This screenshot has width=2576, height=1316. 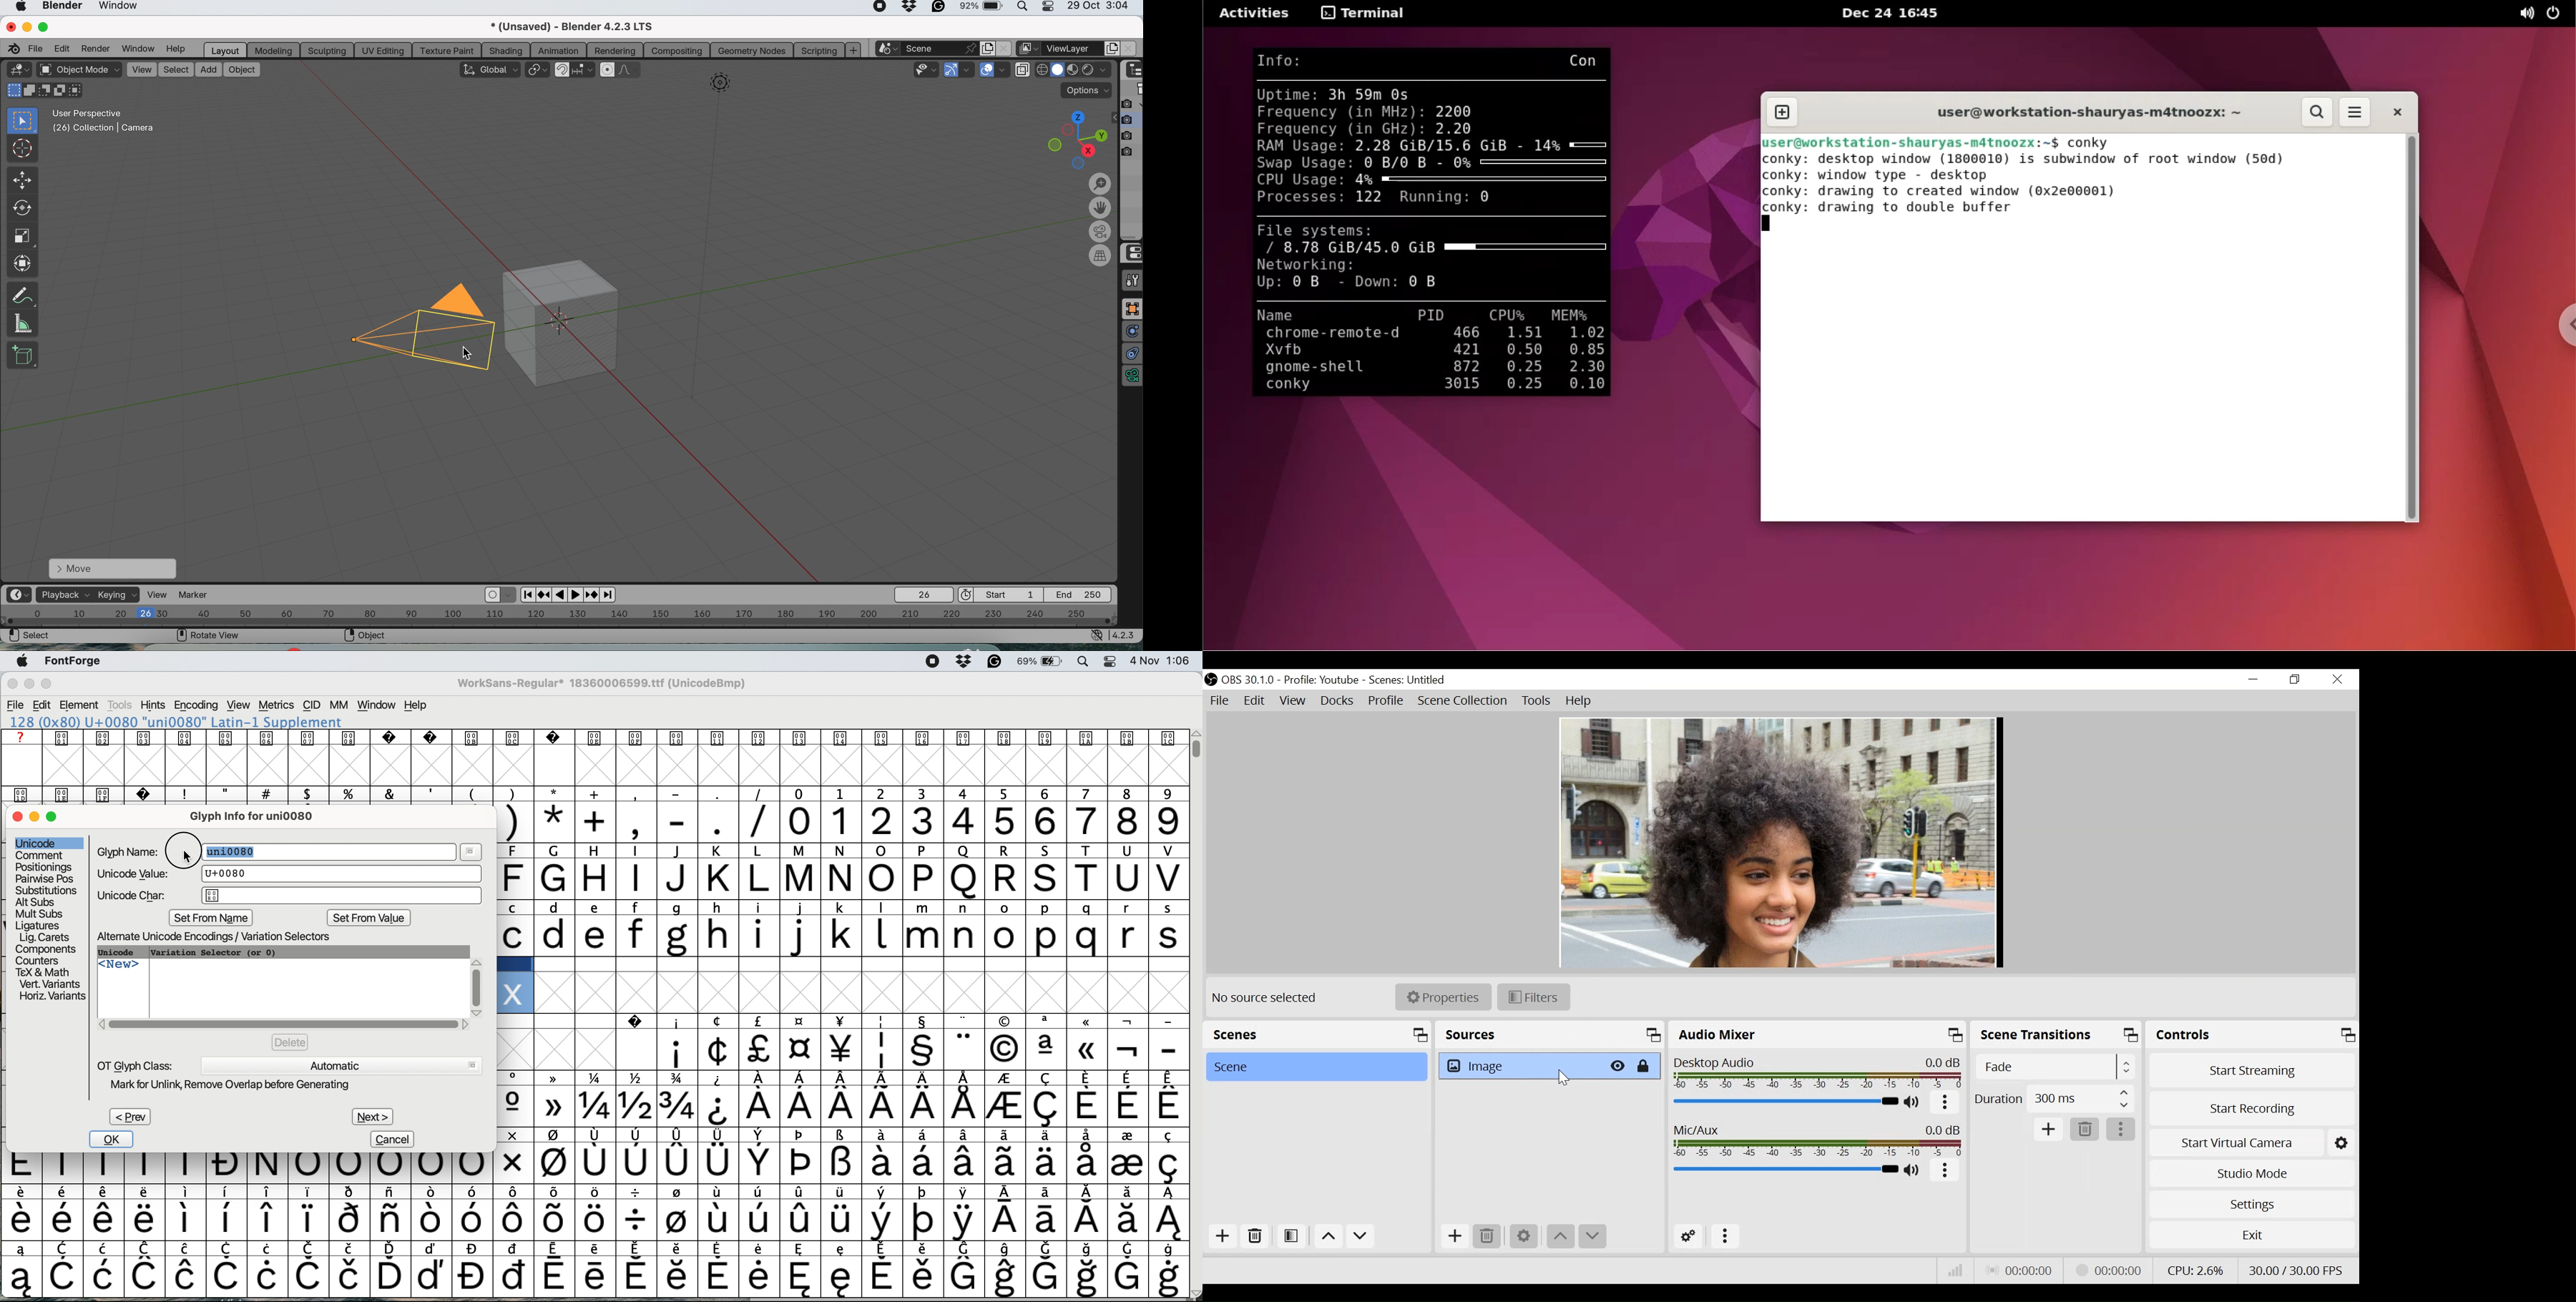 I want to click on preset viewpoints, so click(x=1072, y=138).